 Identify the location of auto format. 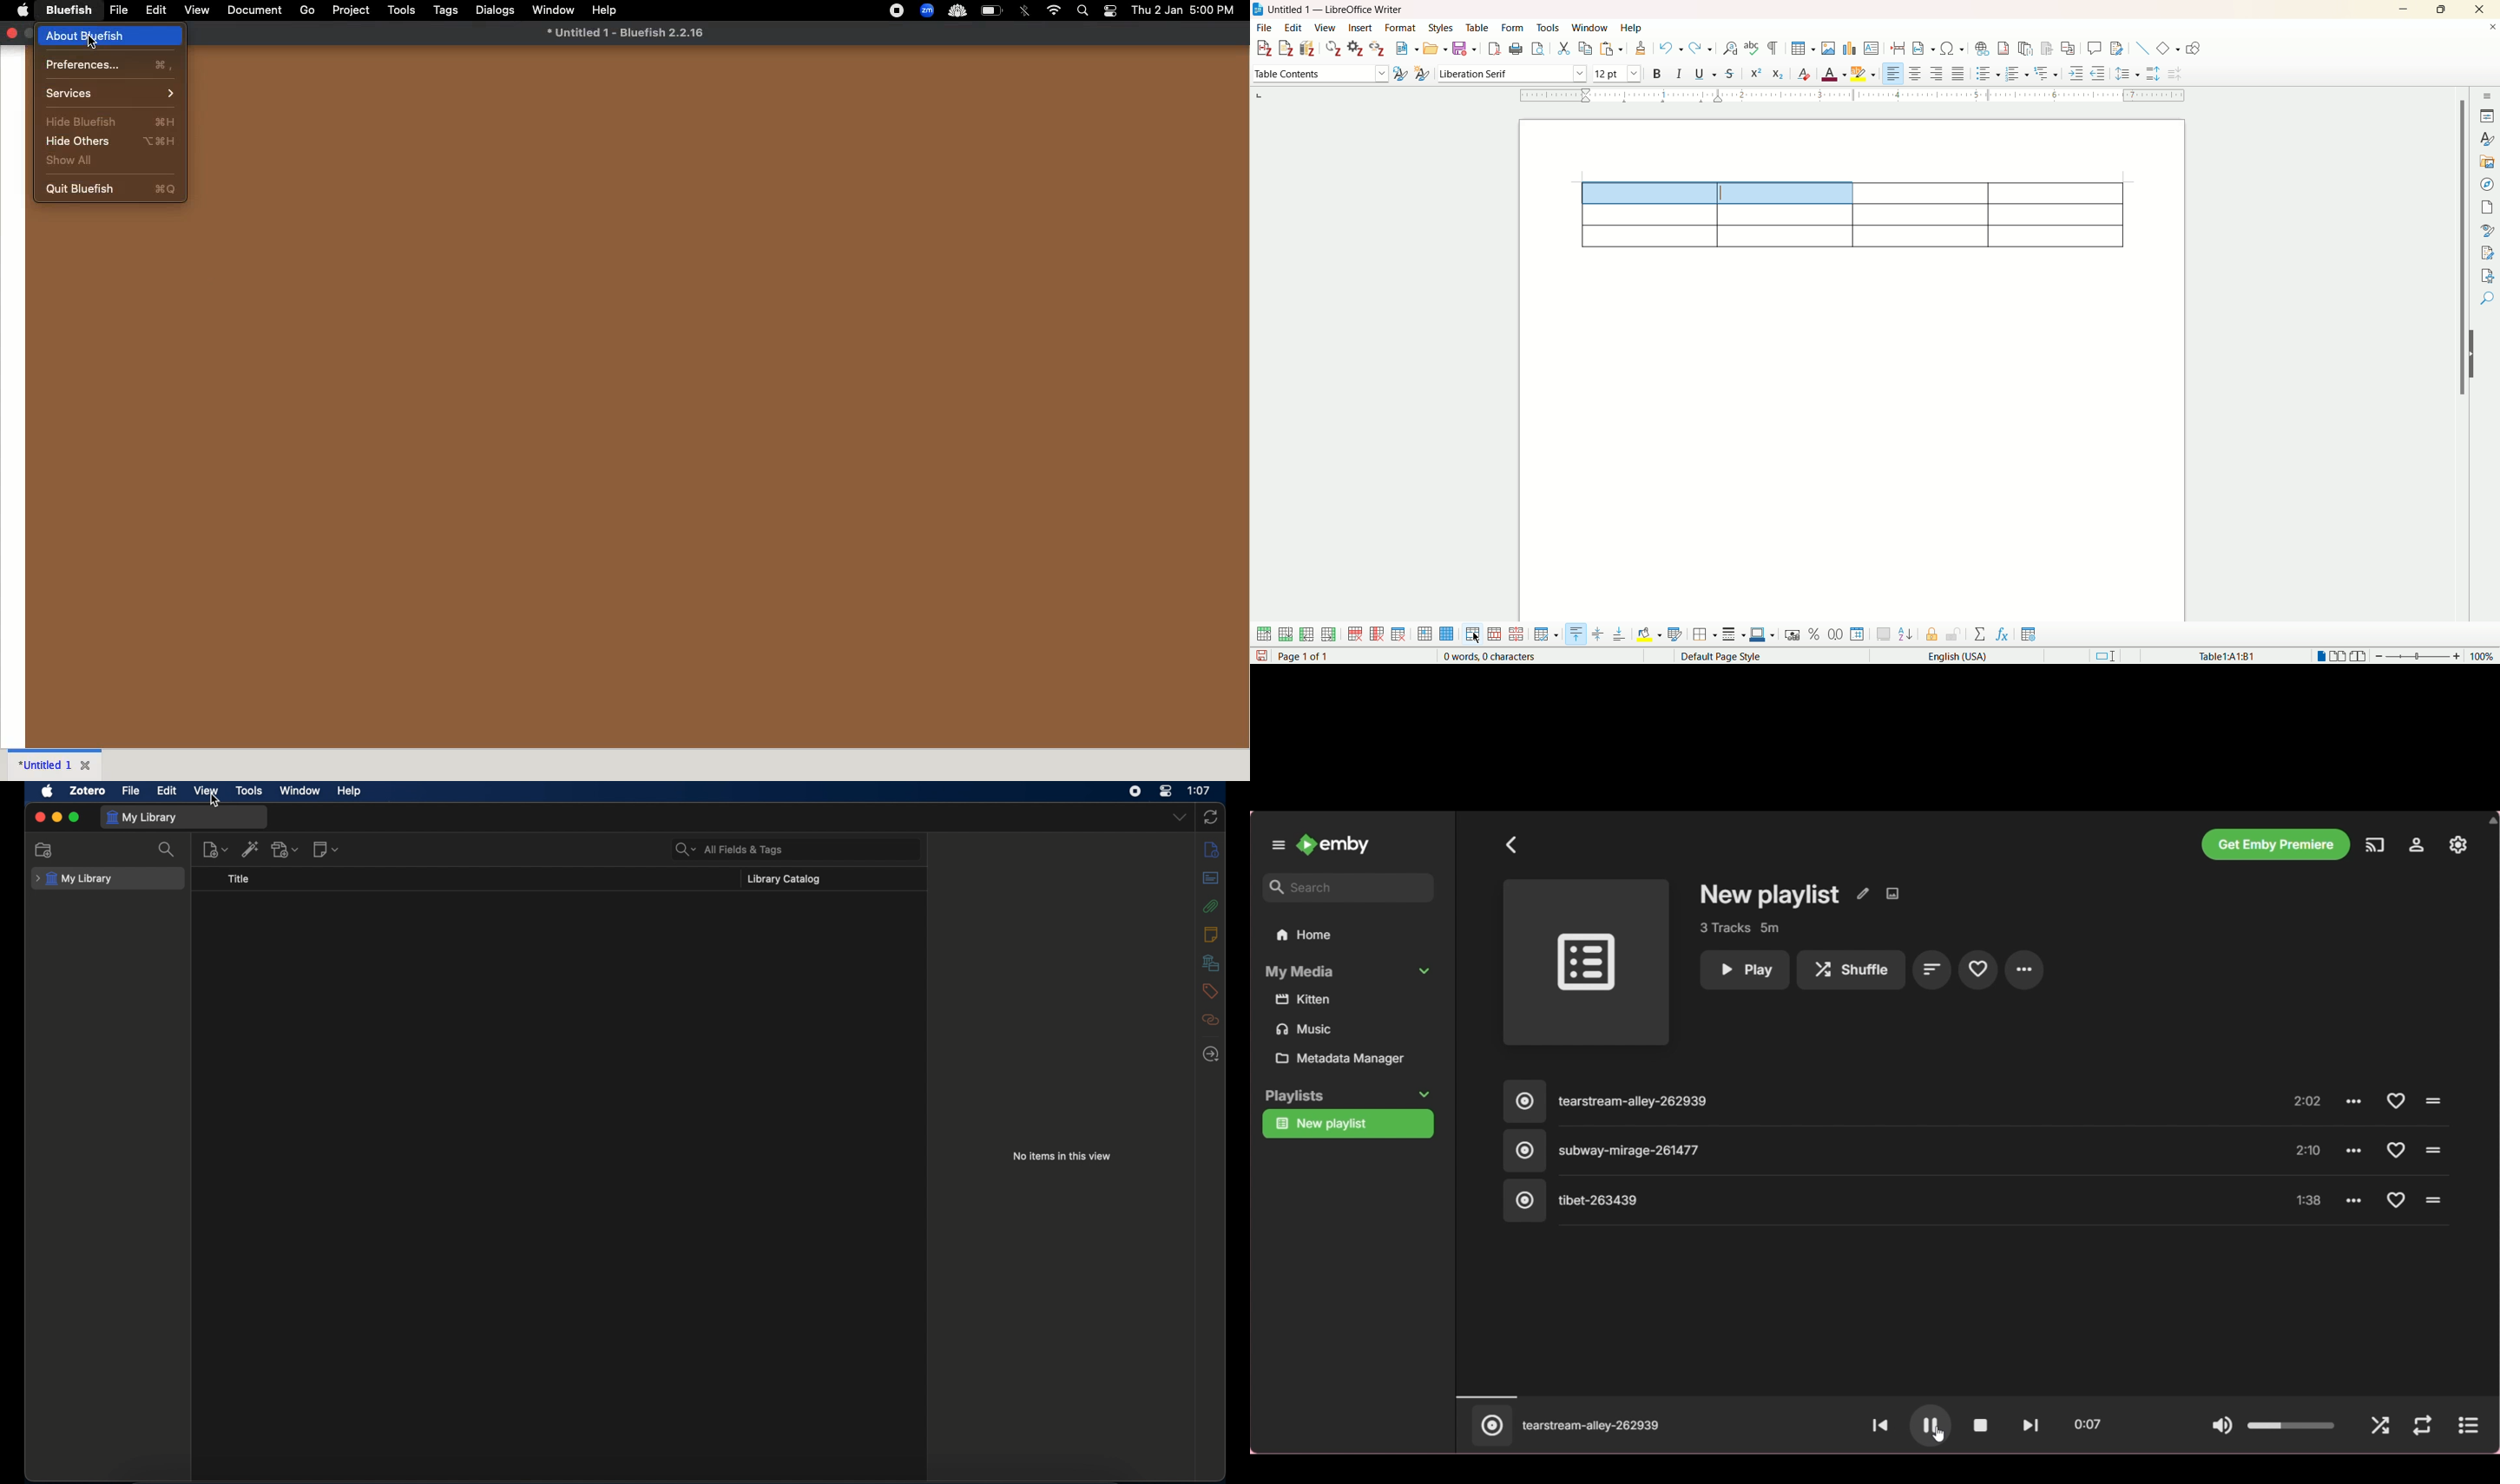
(1675, 635).